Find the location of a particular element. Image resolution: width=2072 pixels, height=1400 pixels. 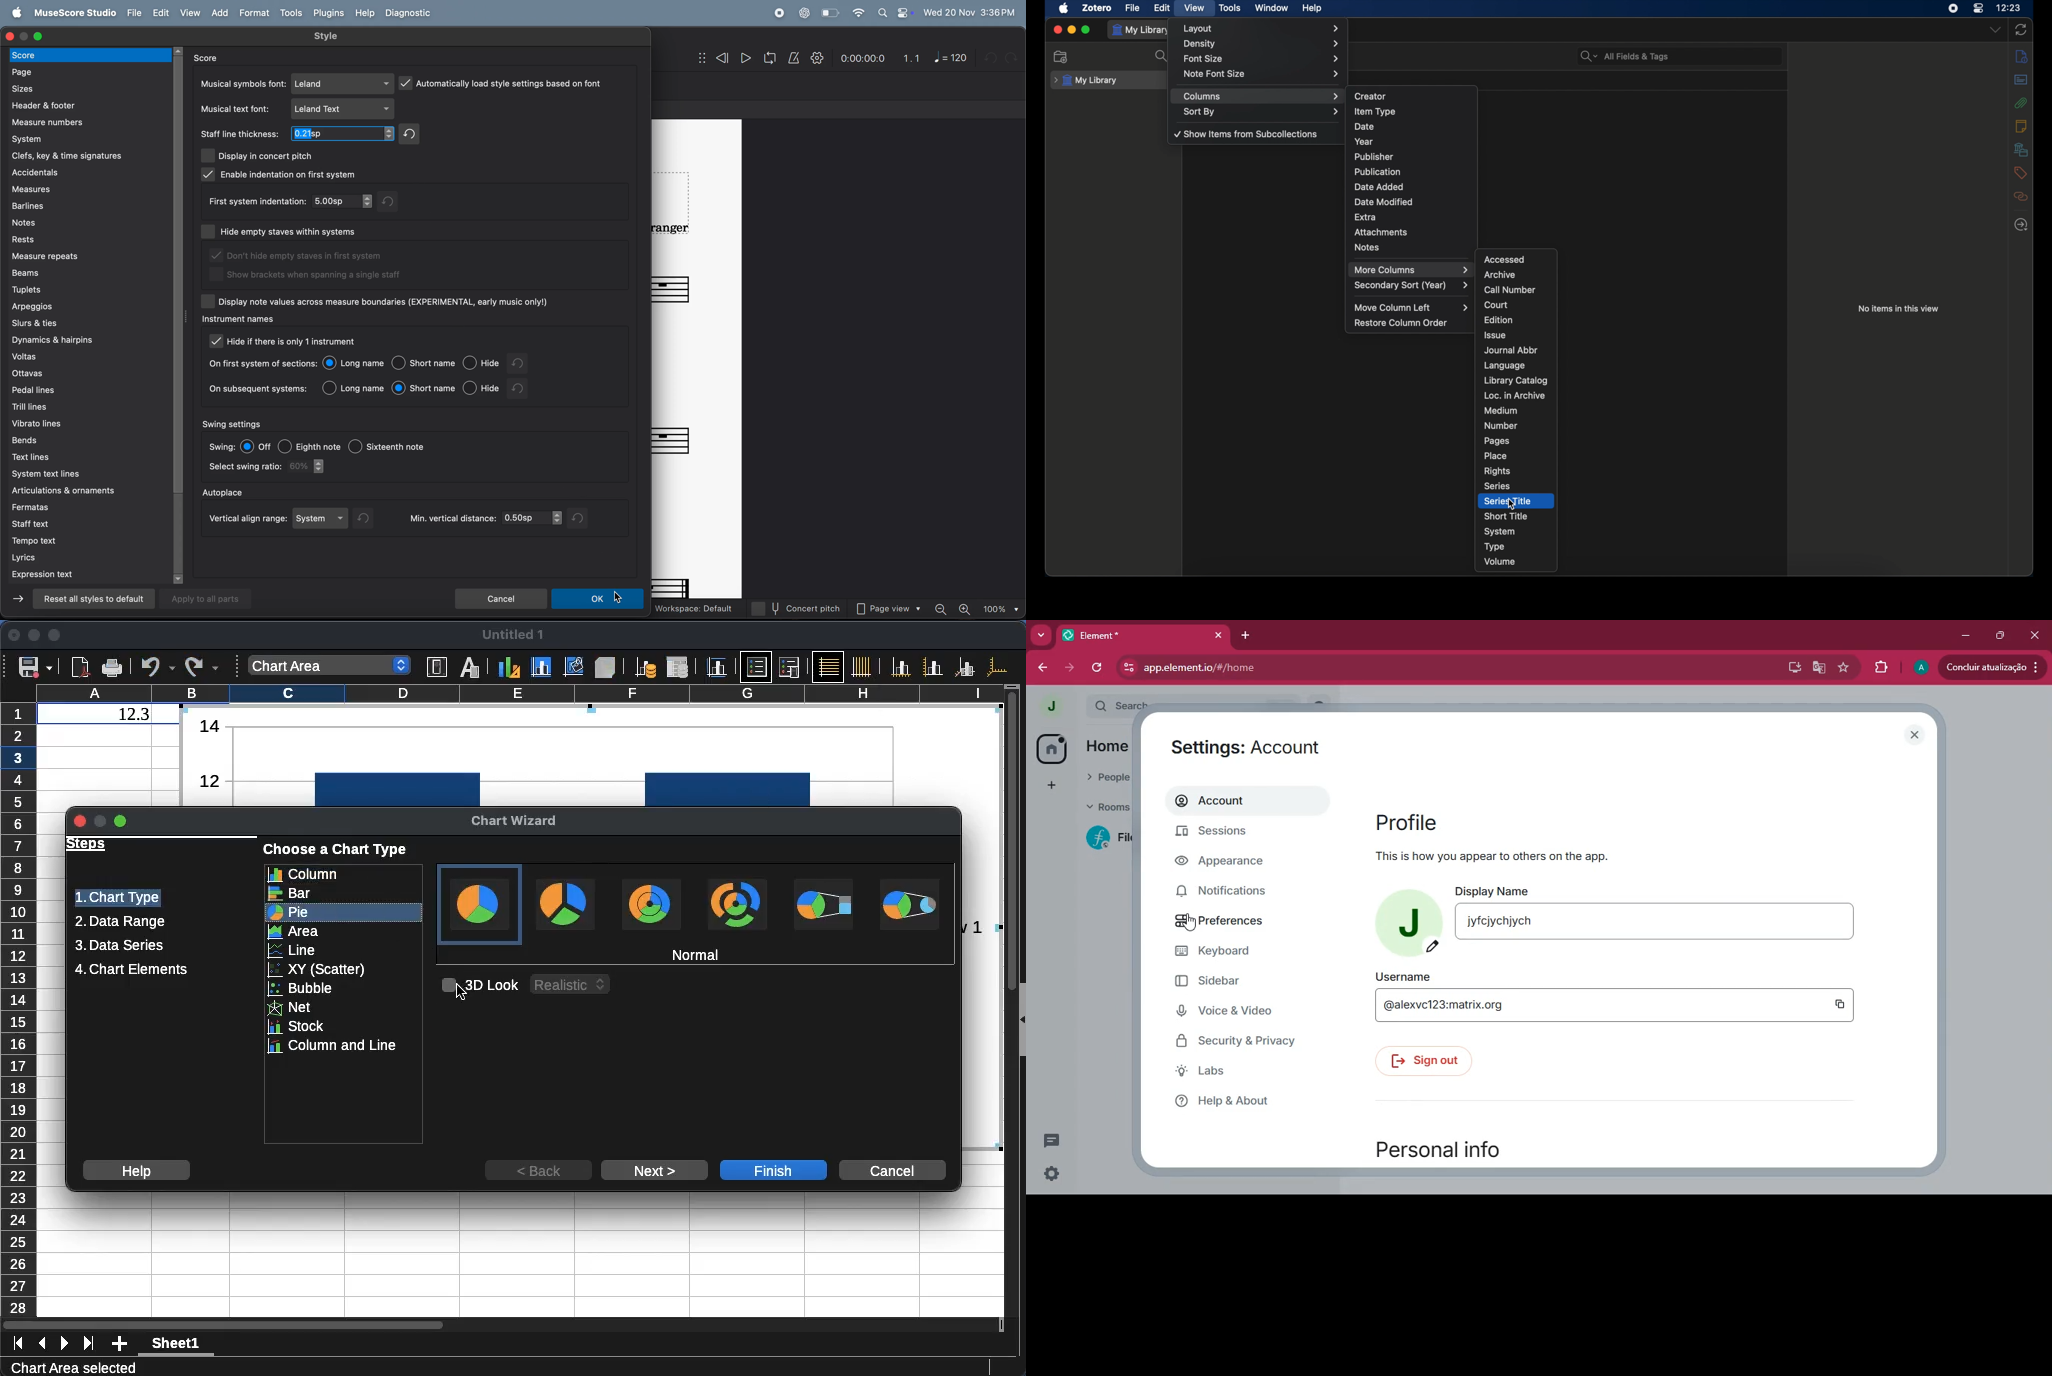

username is located at coordinates (1408, 978).